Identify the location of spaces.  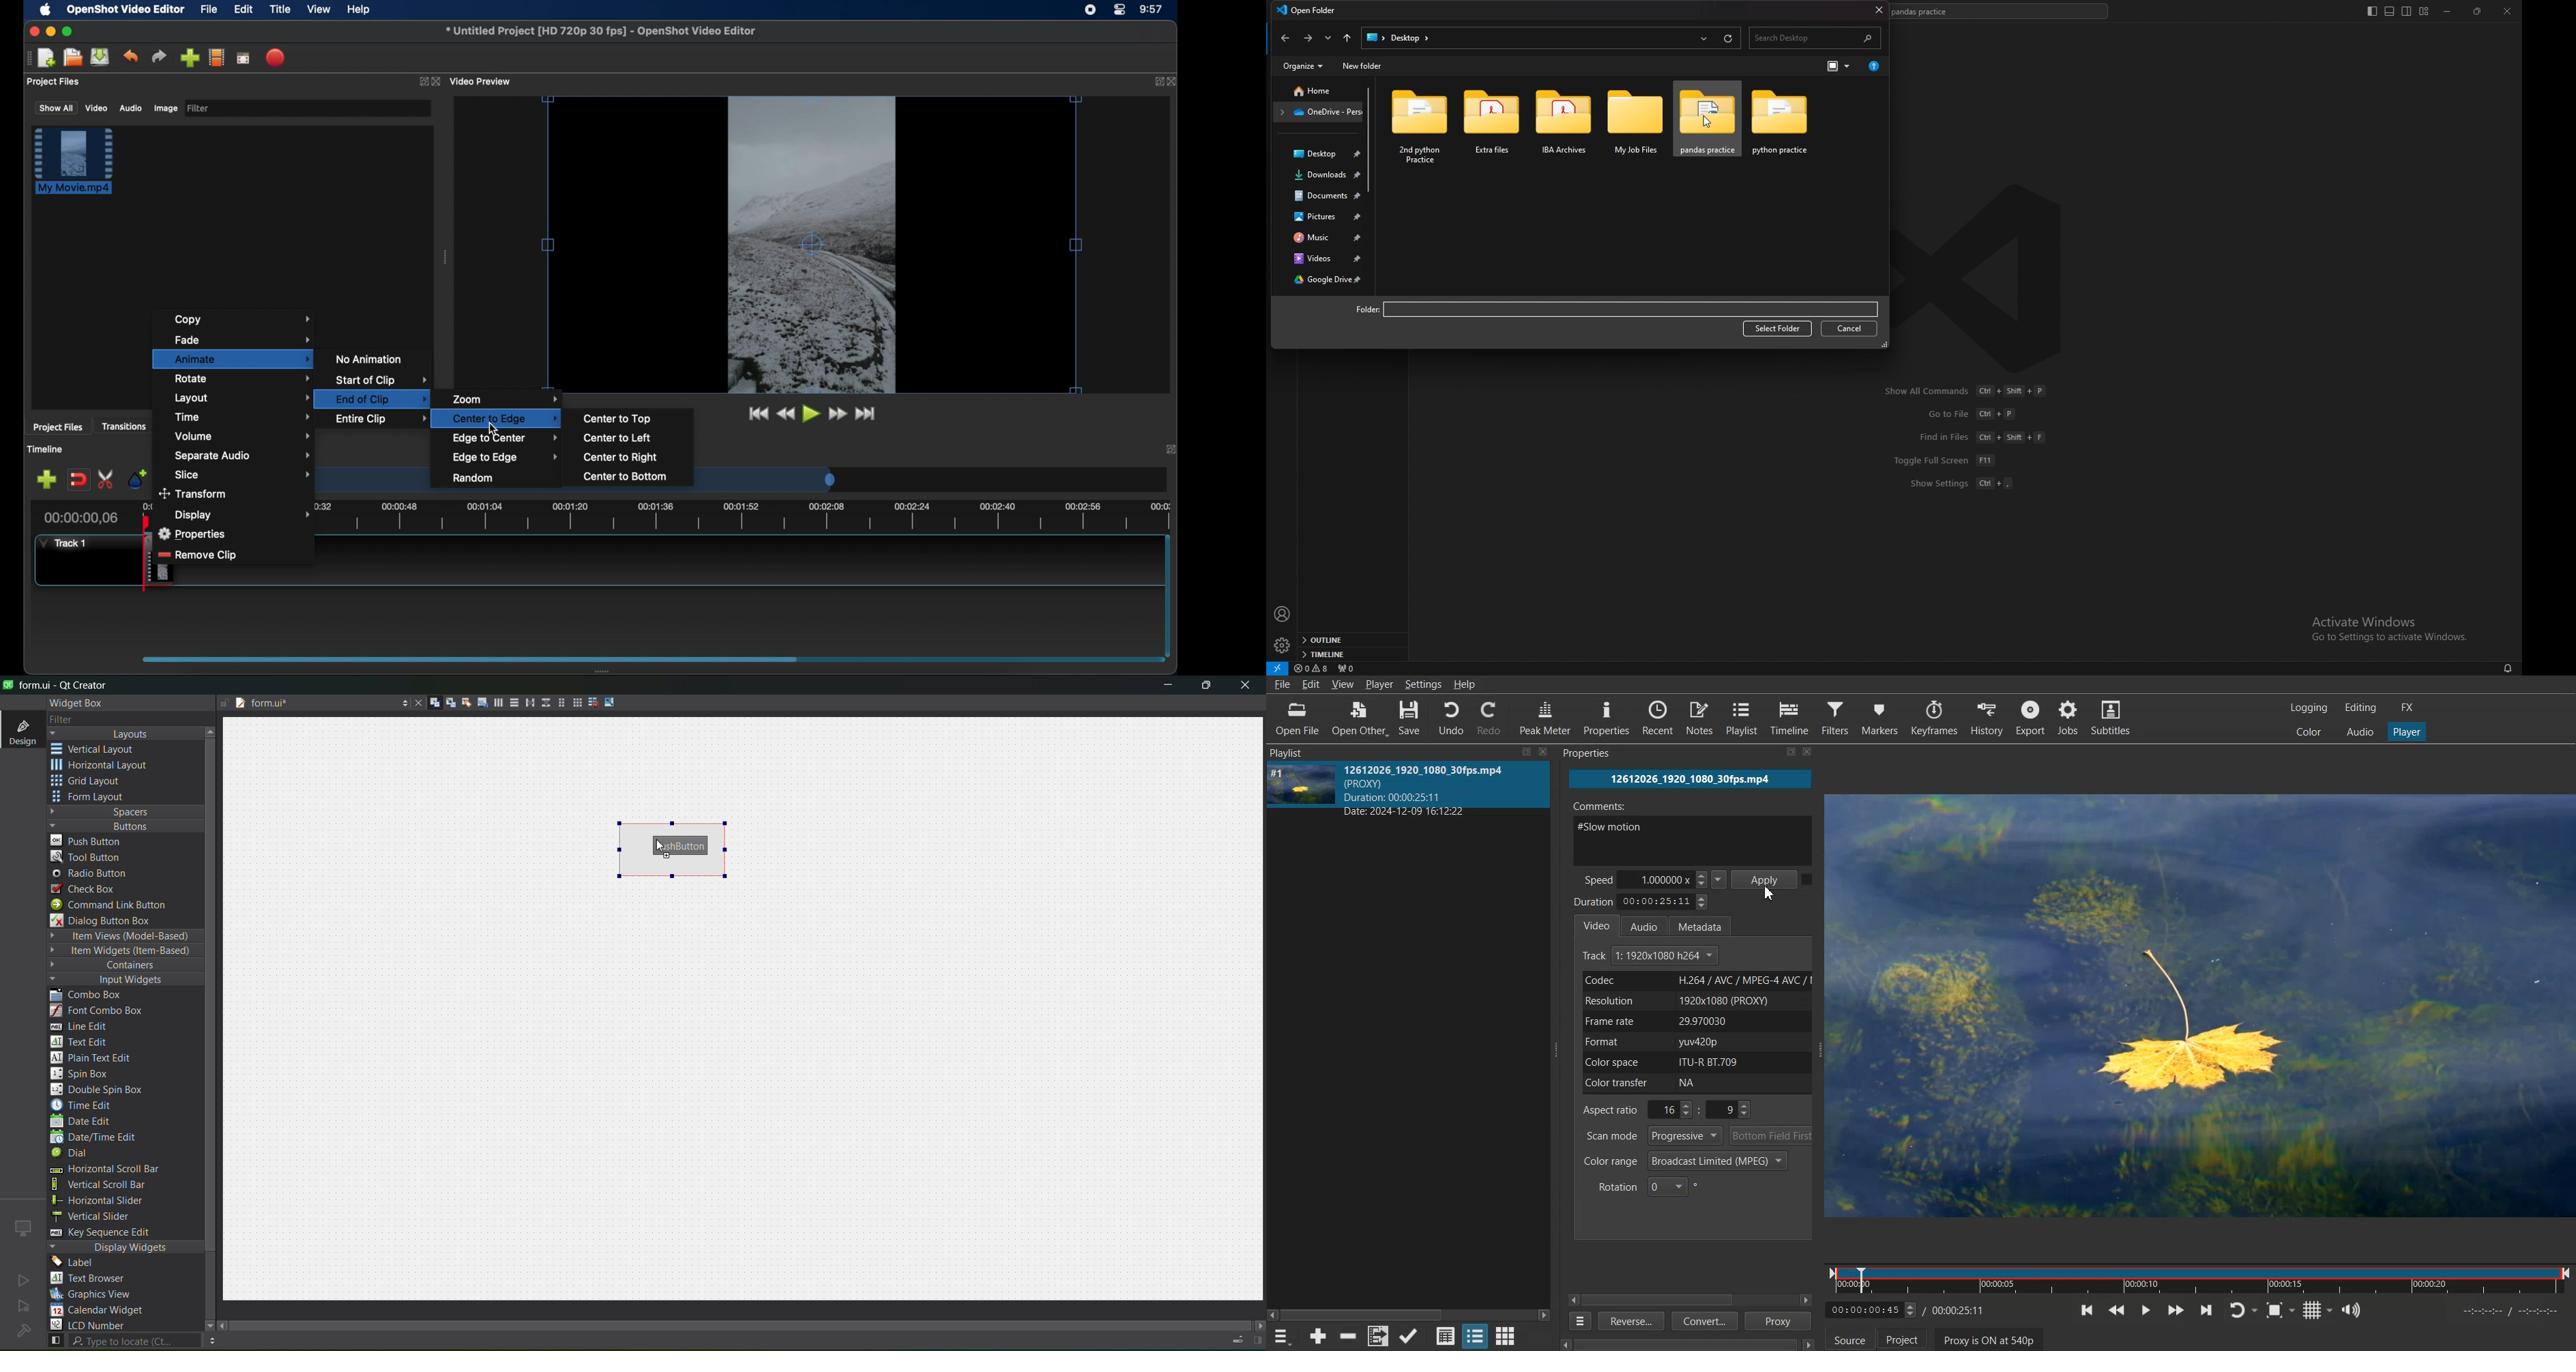
(126, 811).